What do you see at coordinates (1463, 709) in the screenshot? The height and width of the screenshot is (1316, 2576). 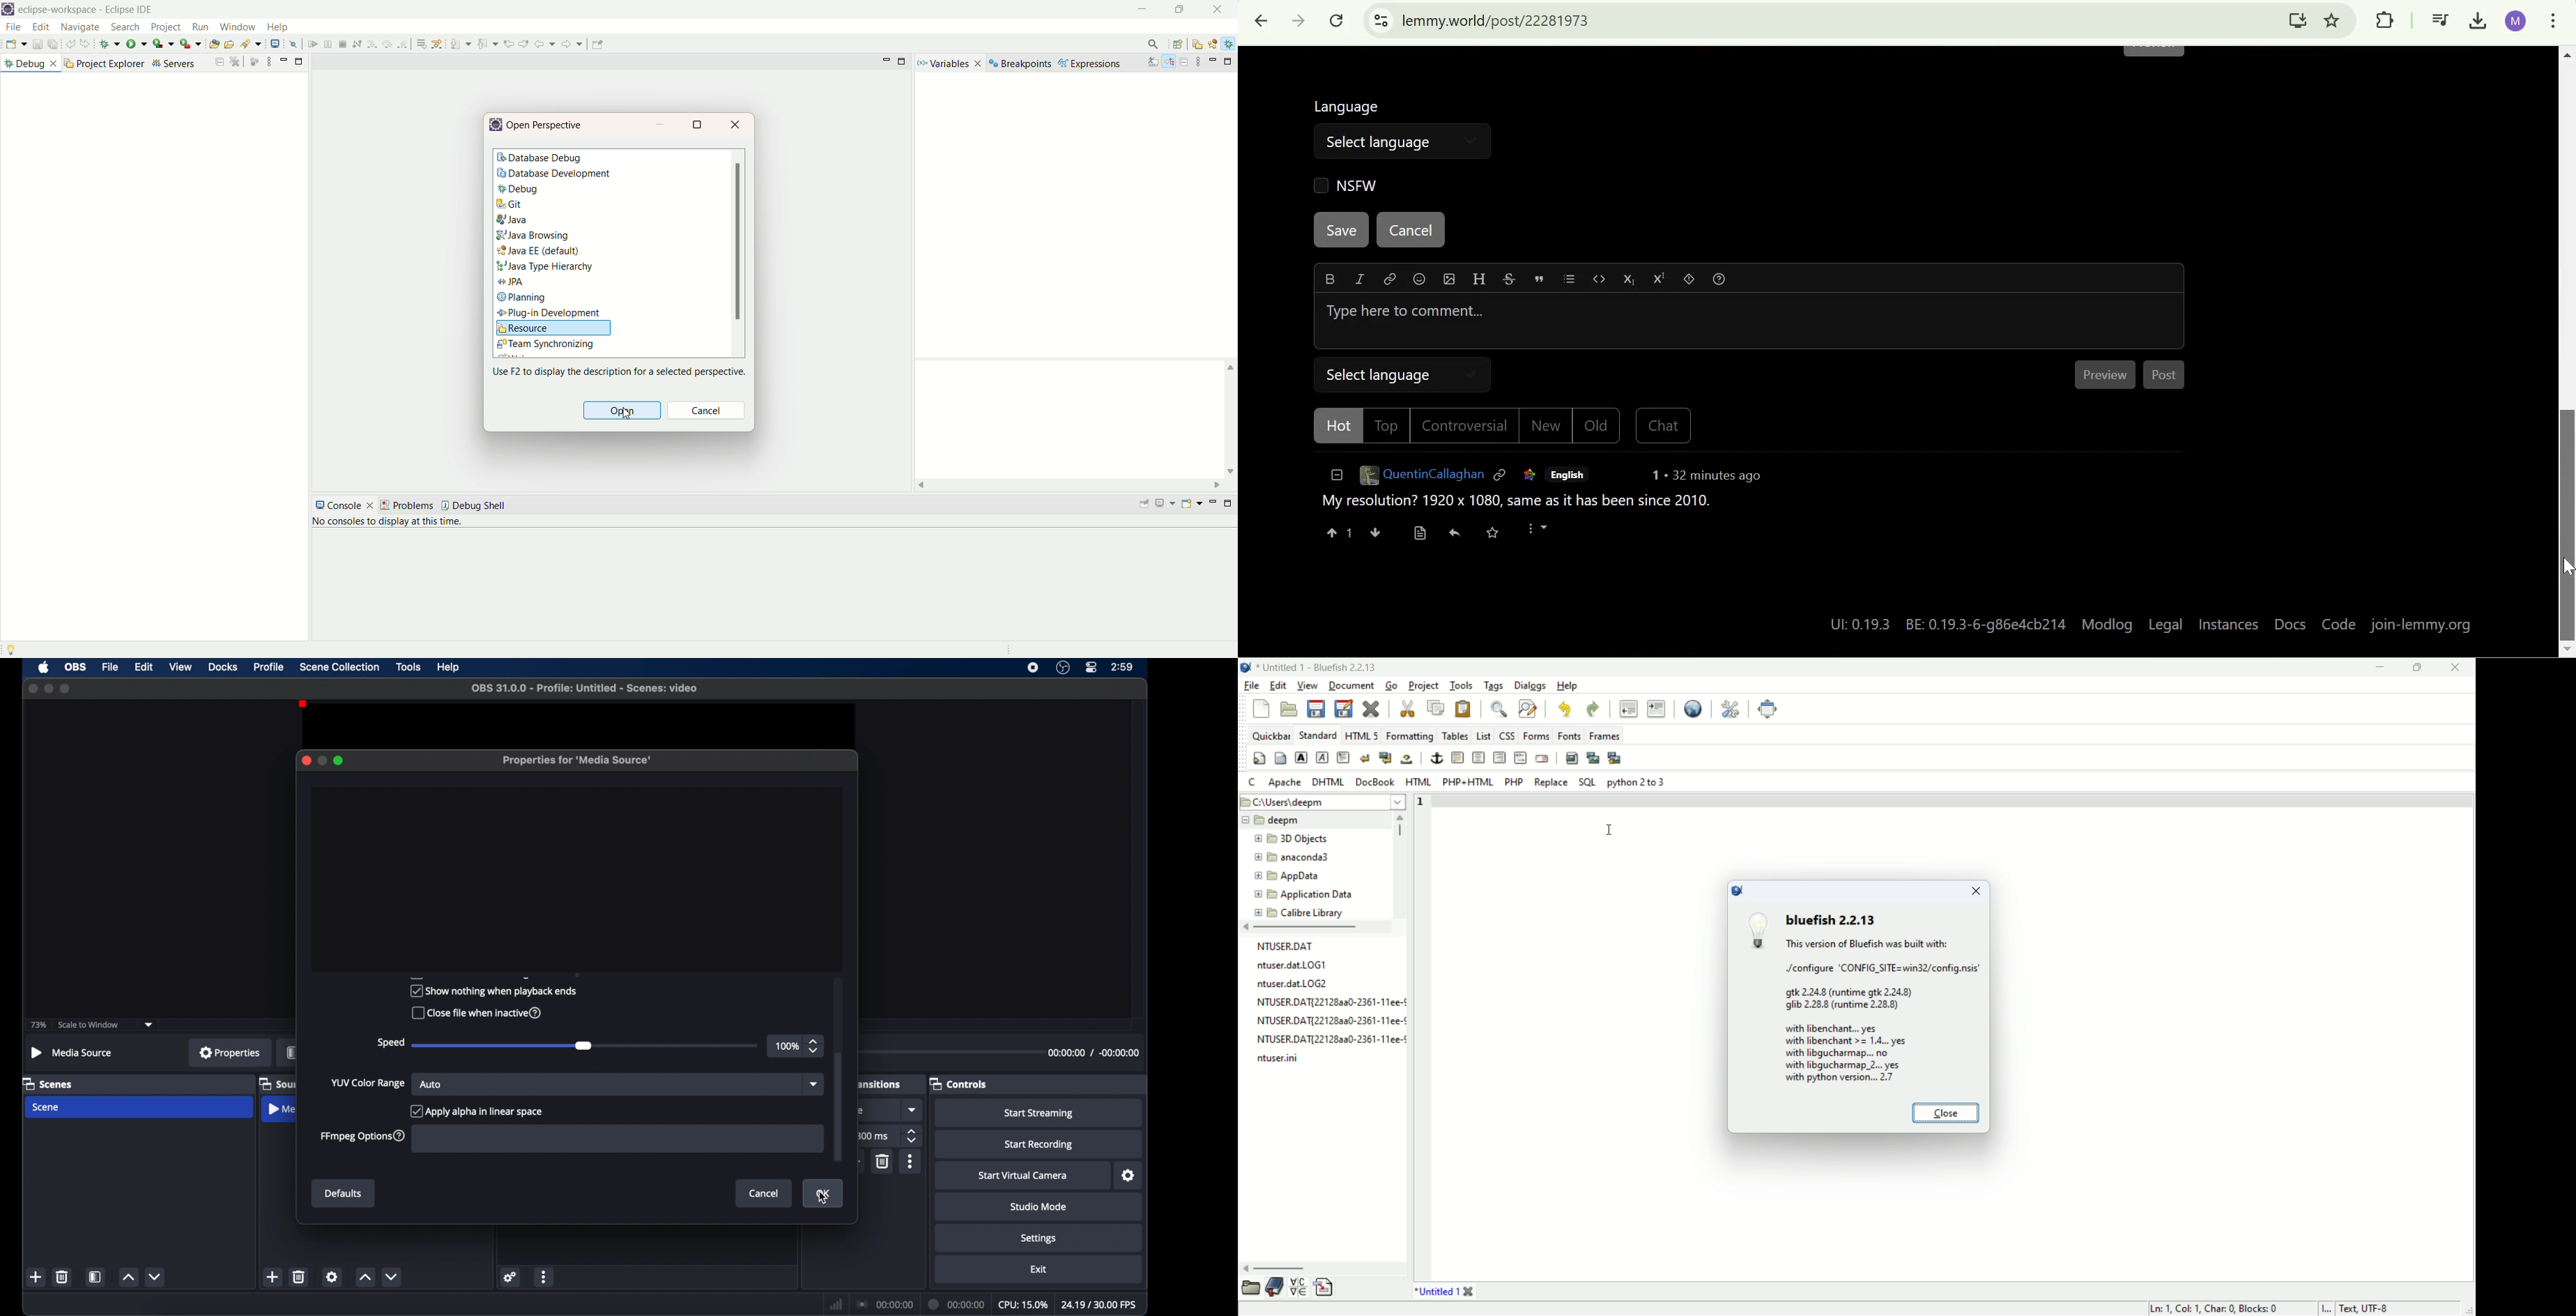 I see `paste` at bounding box center [1463, 709].